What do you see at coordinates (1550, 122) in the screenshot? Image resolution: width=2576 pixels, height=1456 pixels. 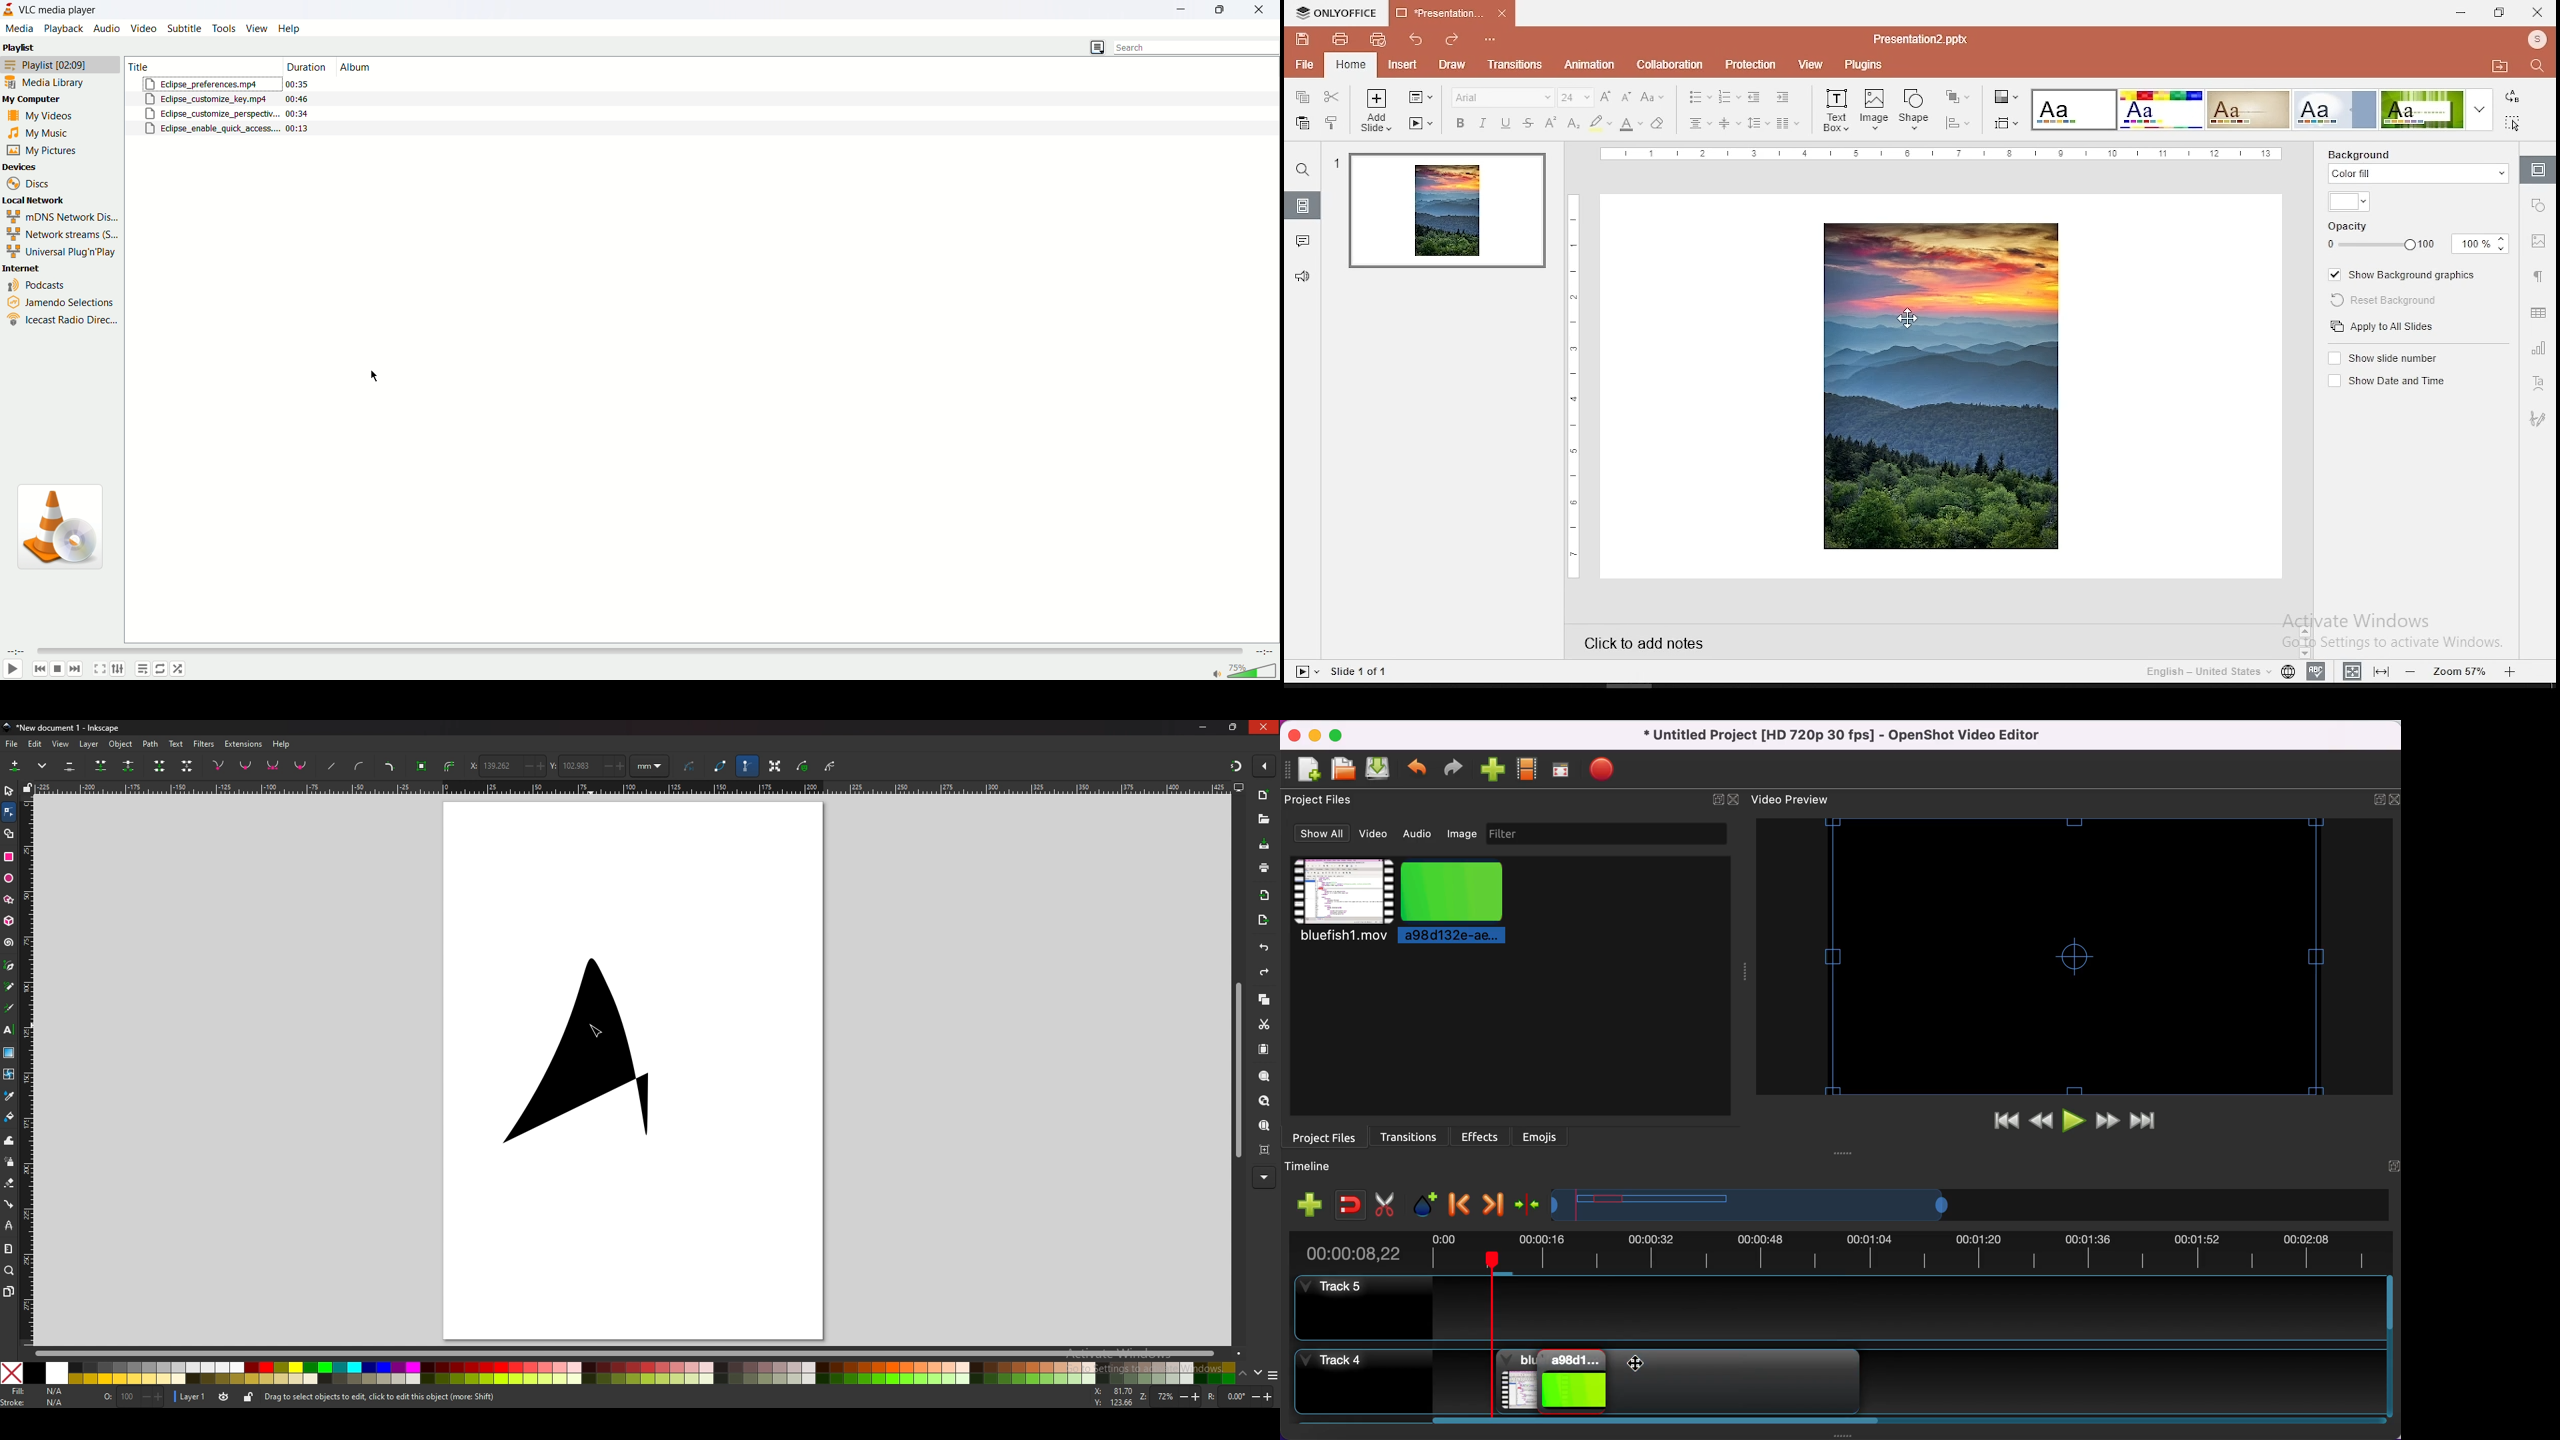 I see `superscript` at bounding box center [1550, 122].